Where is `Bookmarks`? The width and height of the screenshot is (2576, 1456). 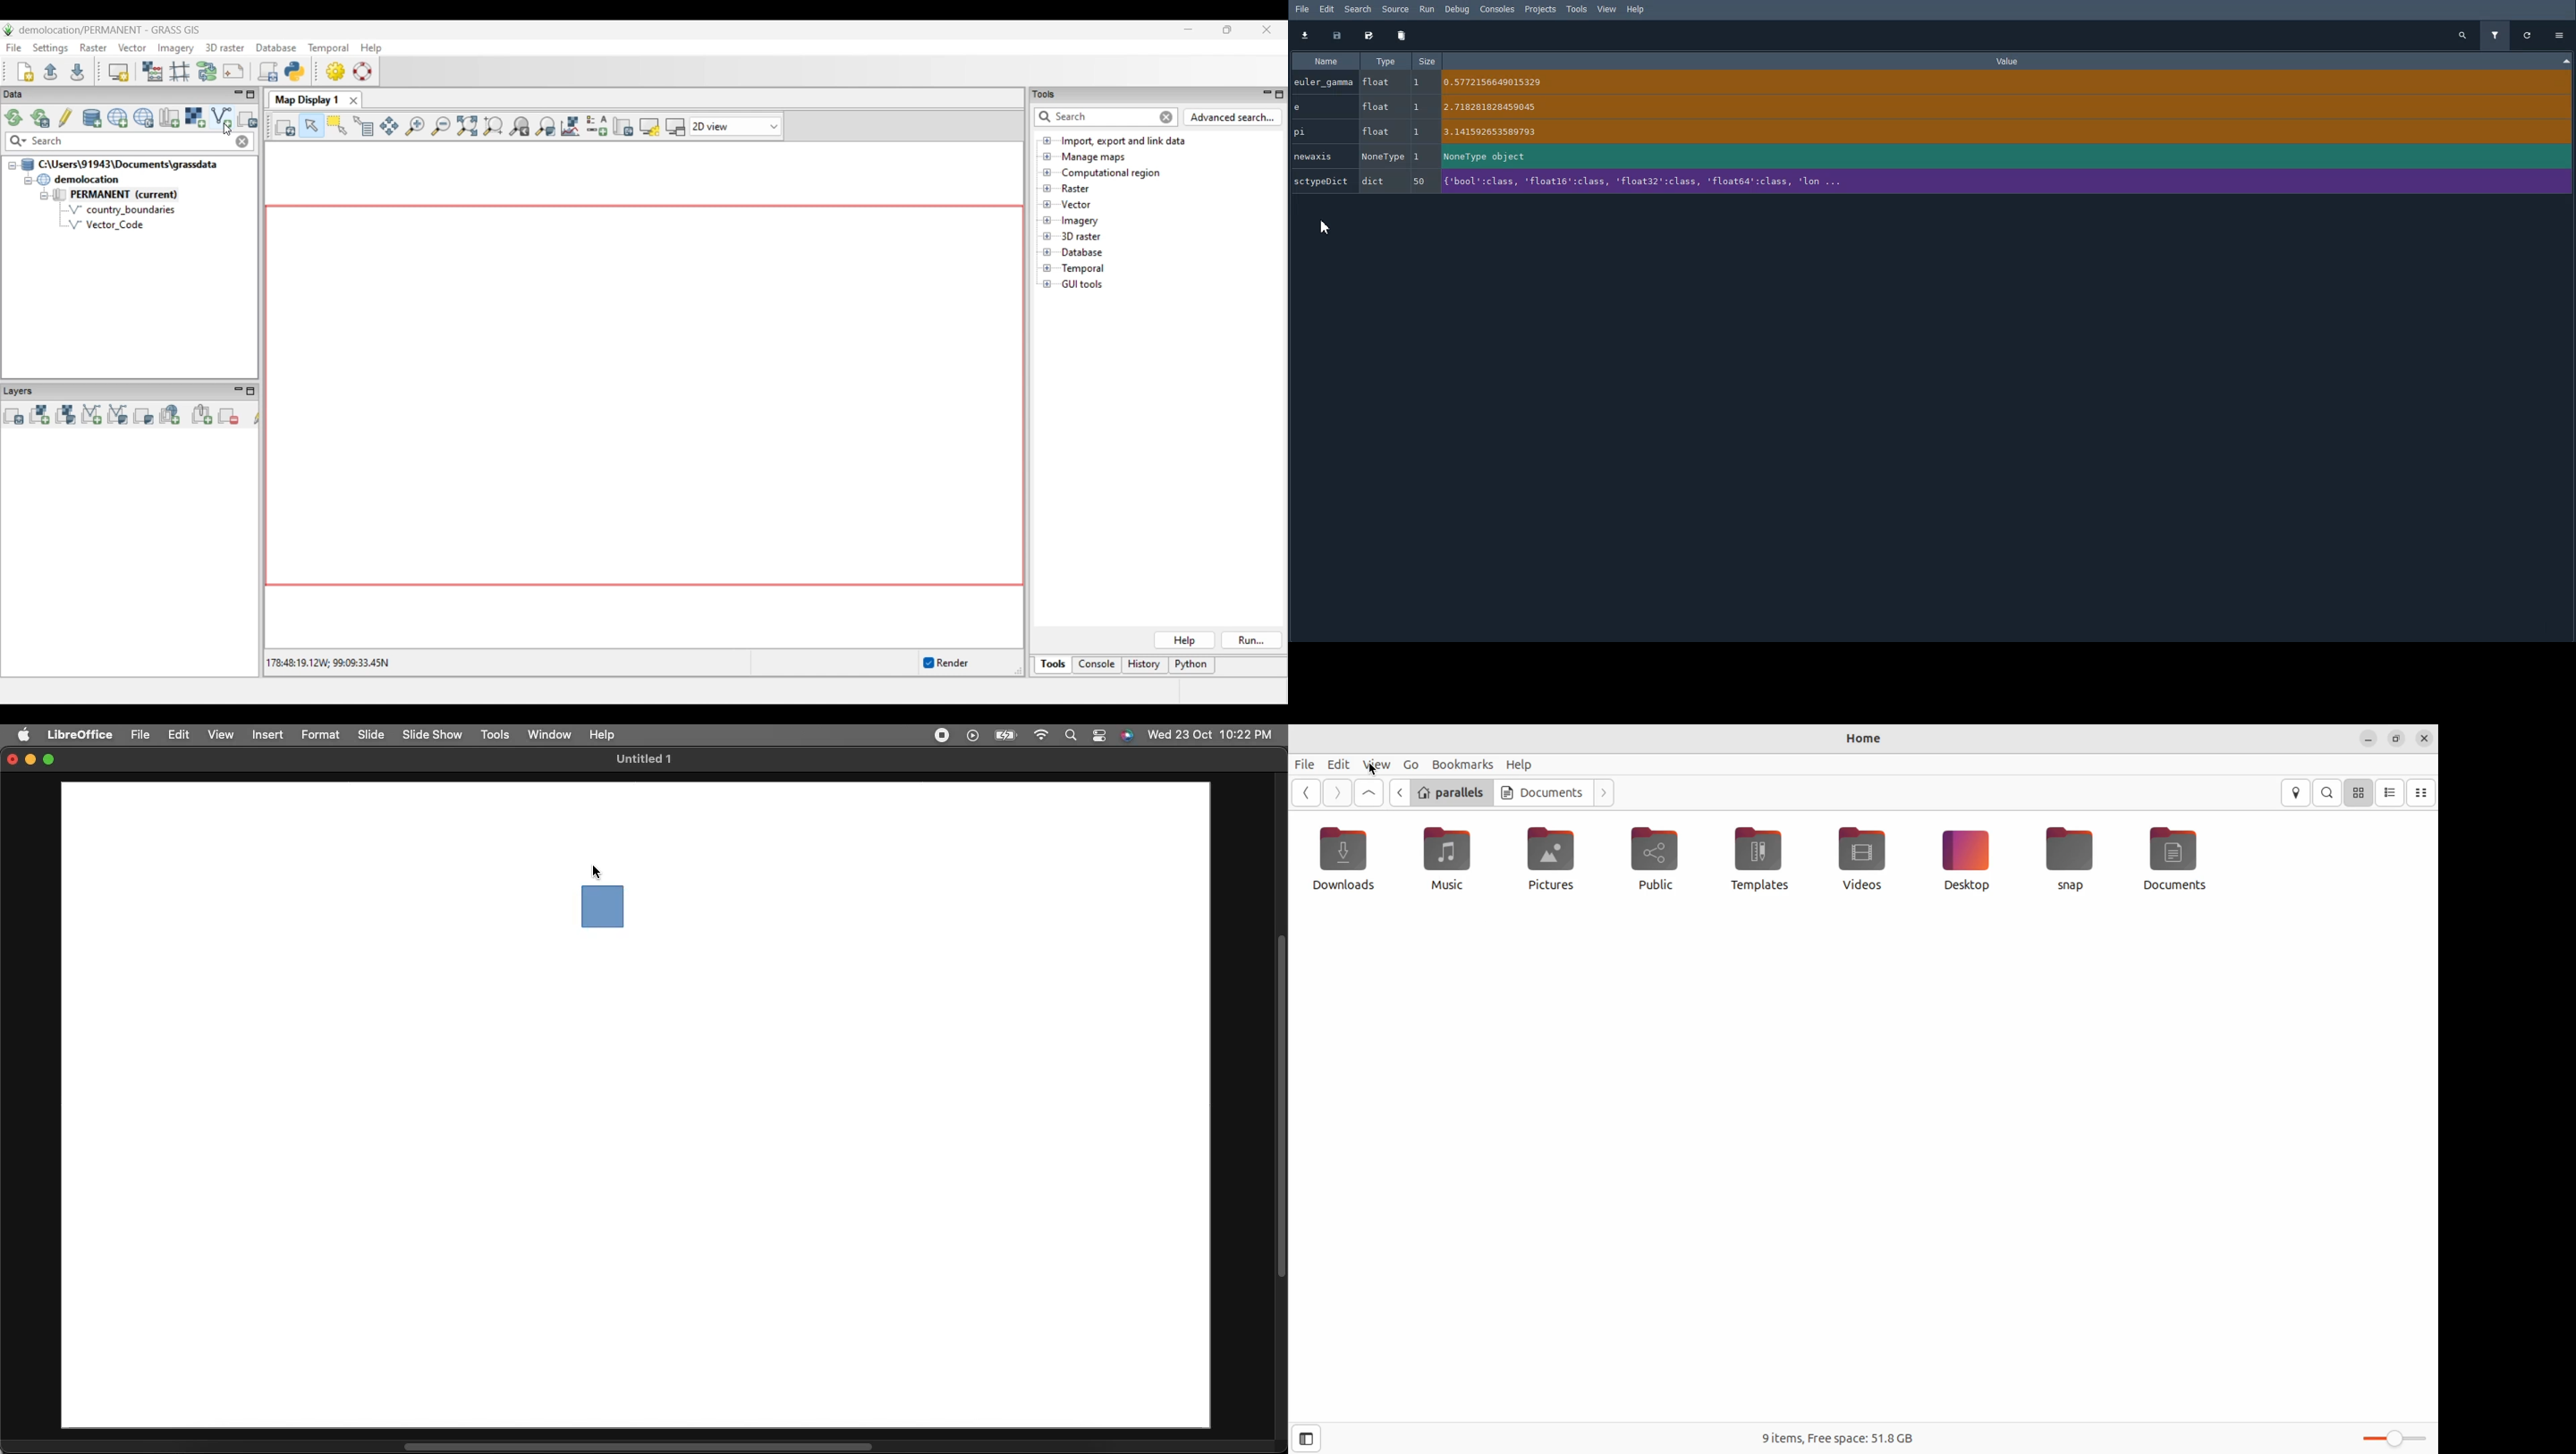 Bookmarks is located at coordinates (1459, 764).